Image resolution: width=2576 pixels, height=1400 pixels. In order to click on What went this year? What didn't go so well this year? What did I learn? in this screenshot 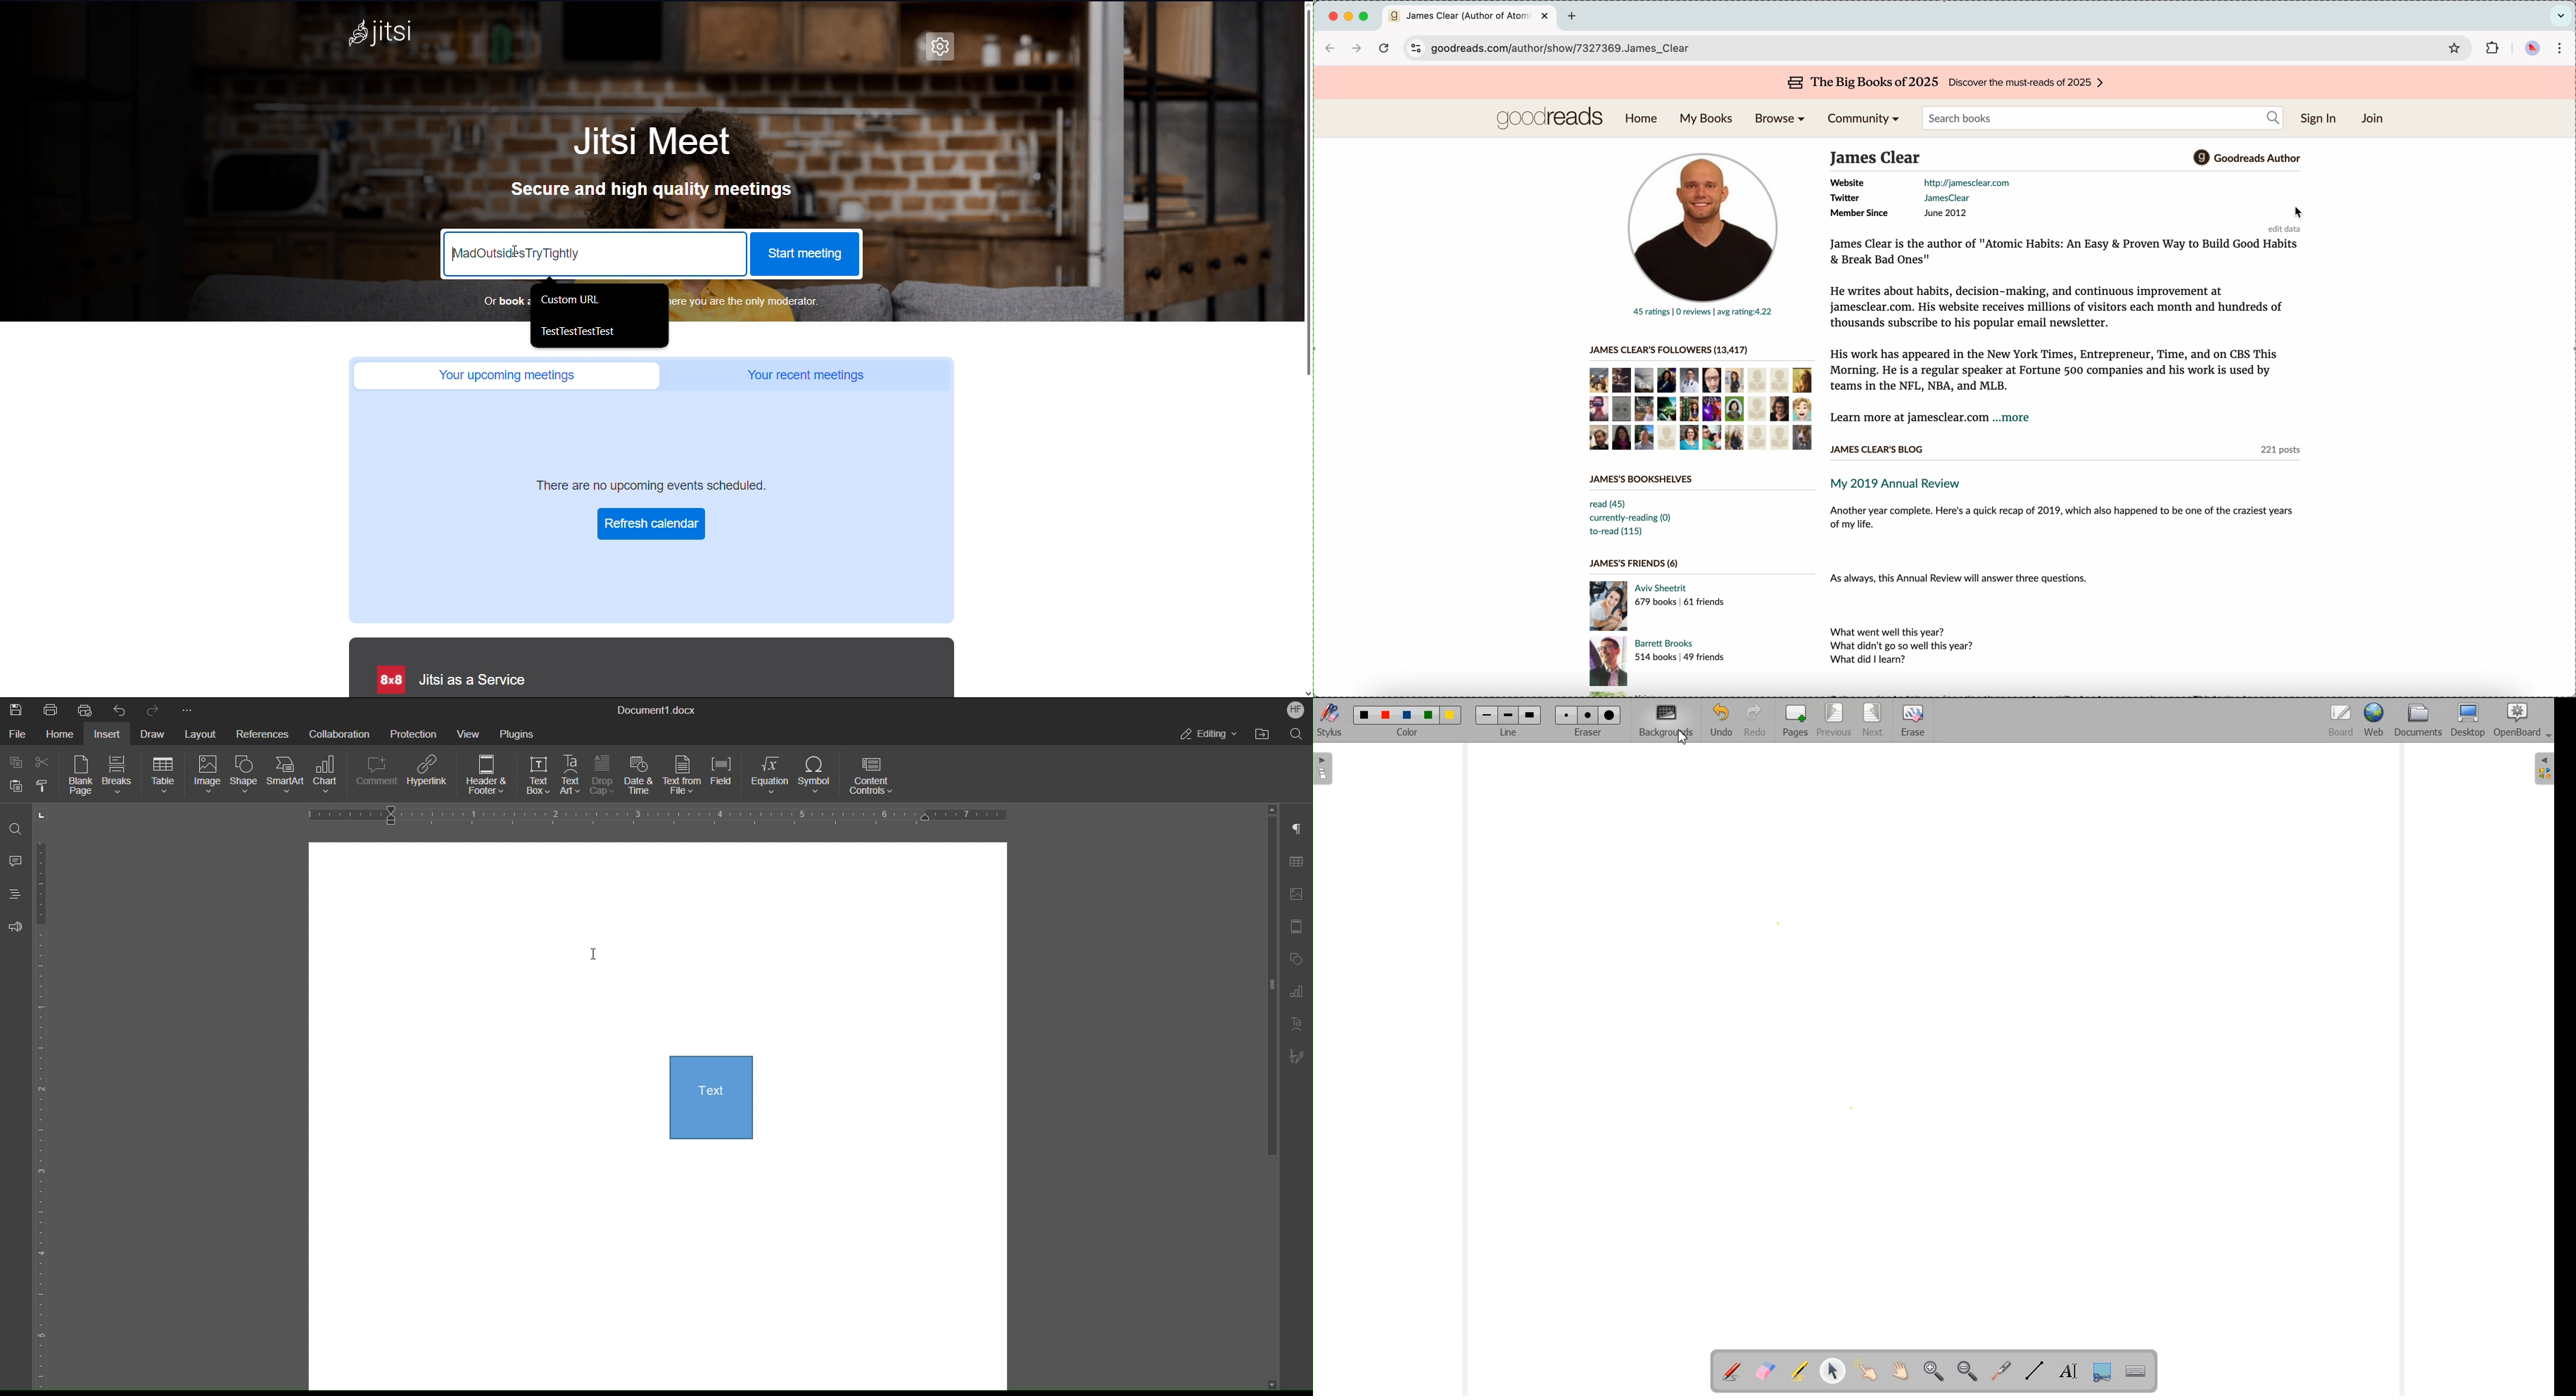, I will do `click(1904, 646)`.